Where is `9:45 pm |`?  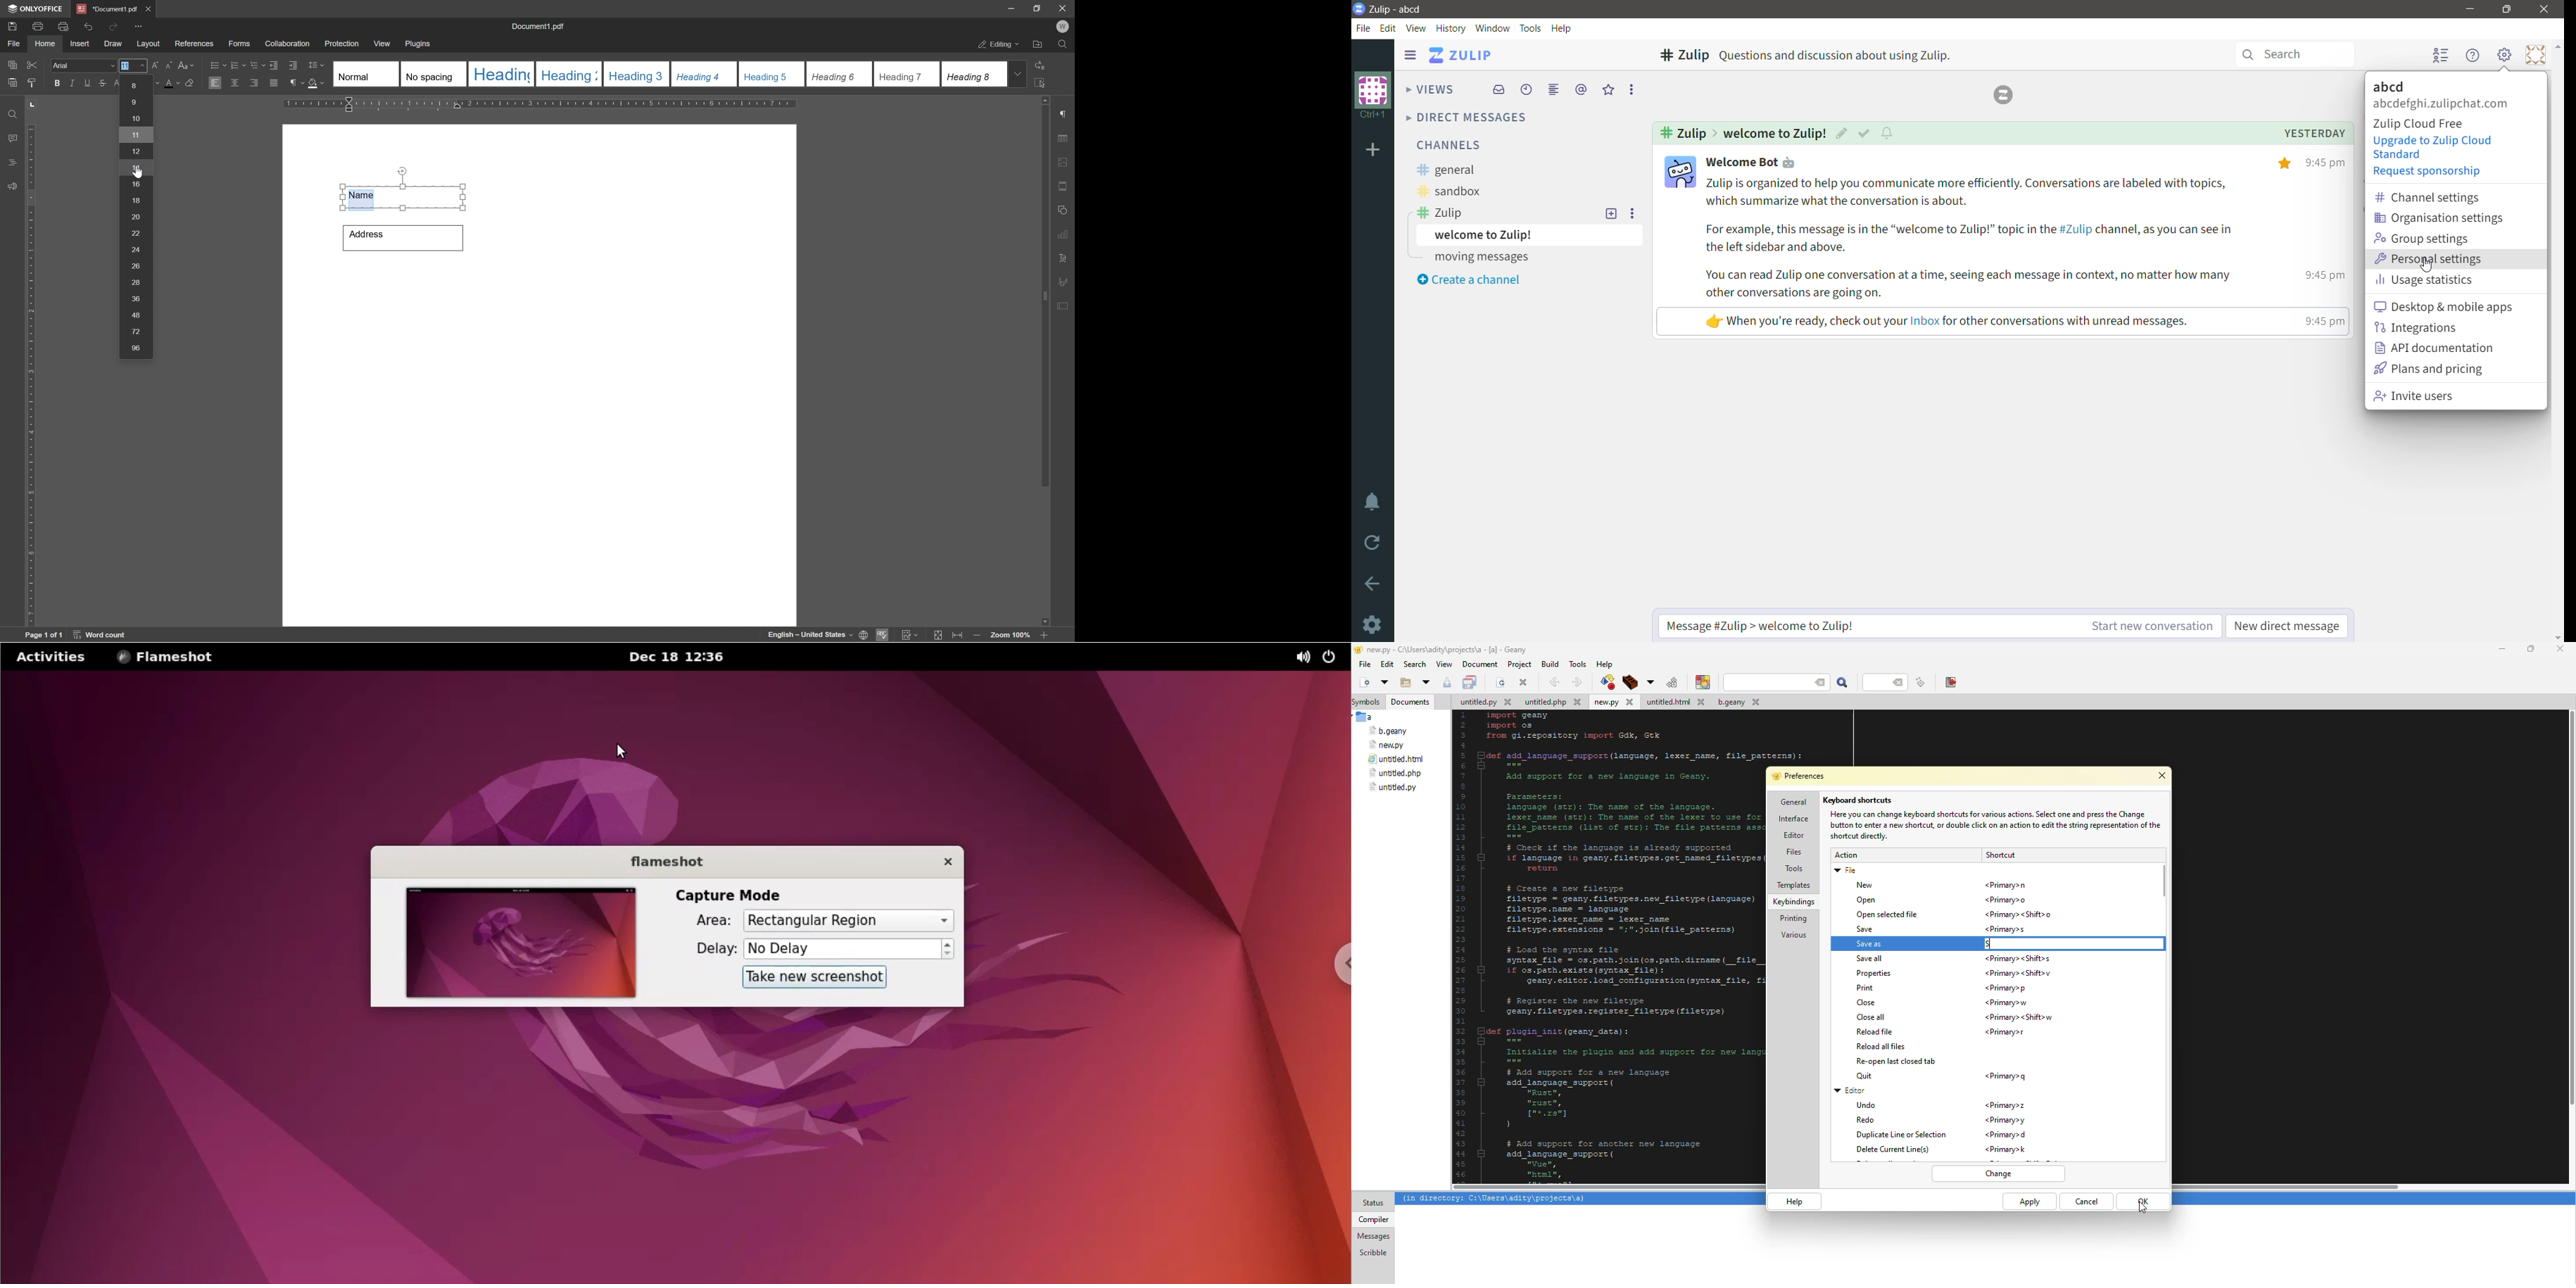 9:45 pm | is located at coordinates (2322, 275).